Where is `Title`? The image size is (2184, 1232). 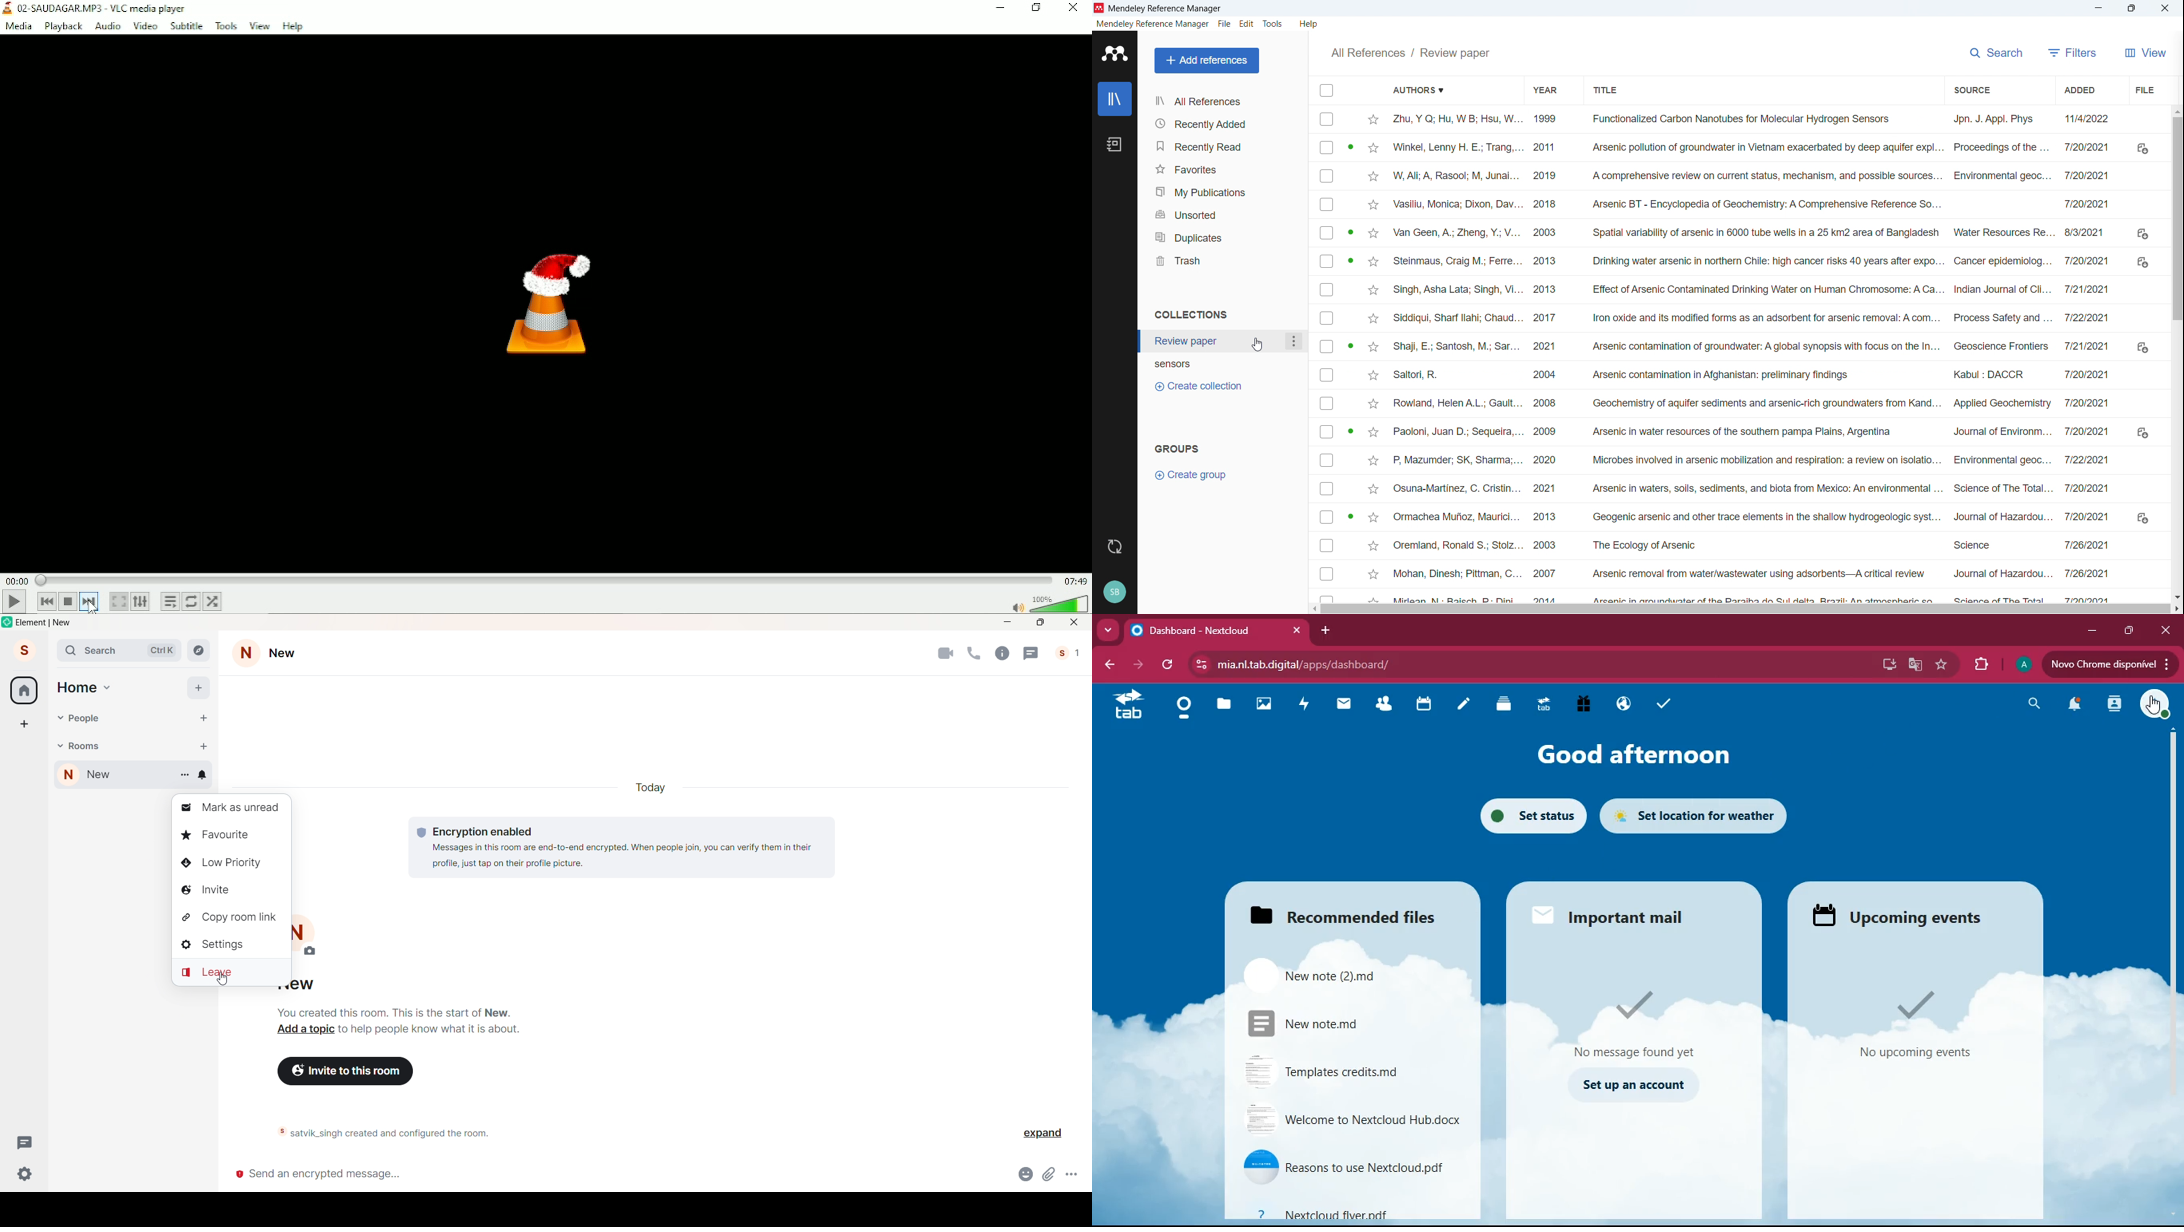 Title is located at coordinates (103, 7).